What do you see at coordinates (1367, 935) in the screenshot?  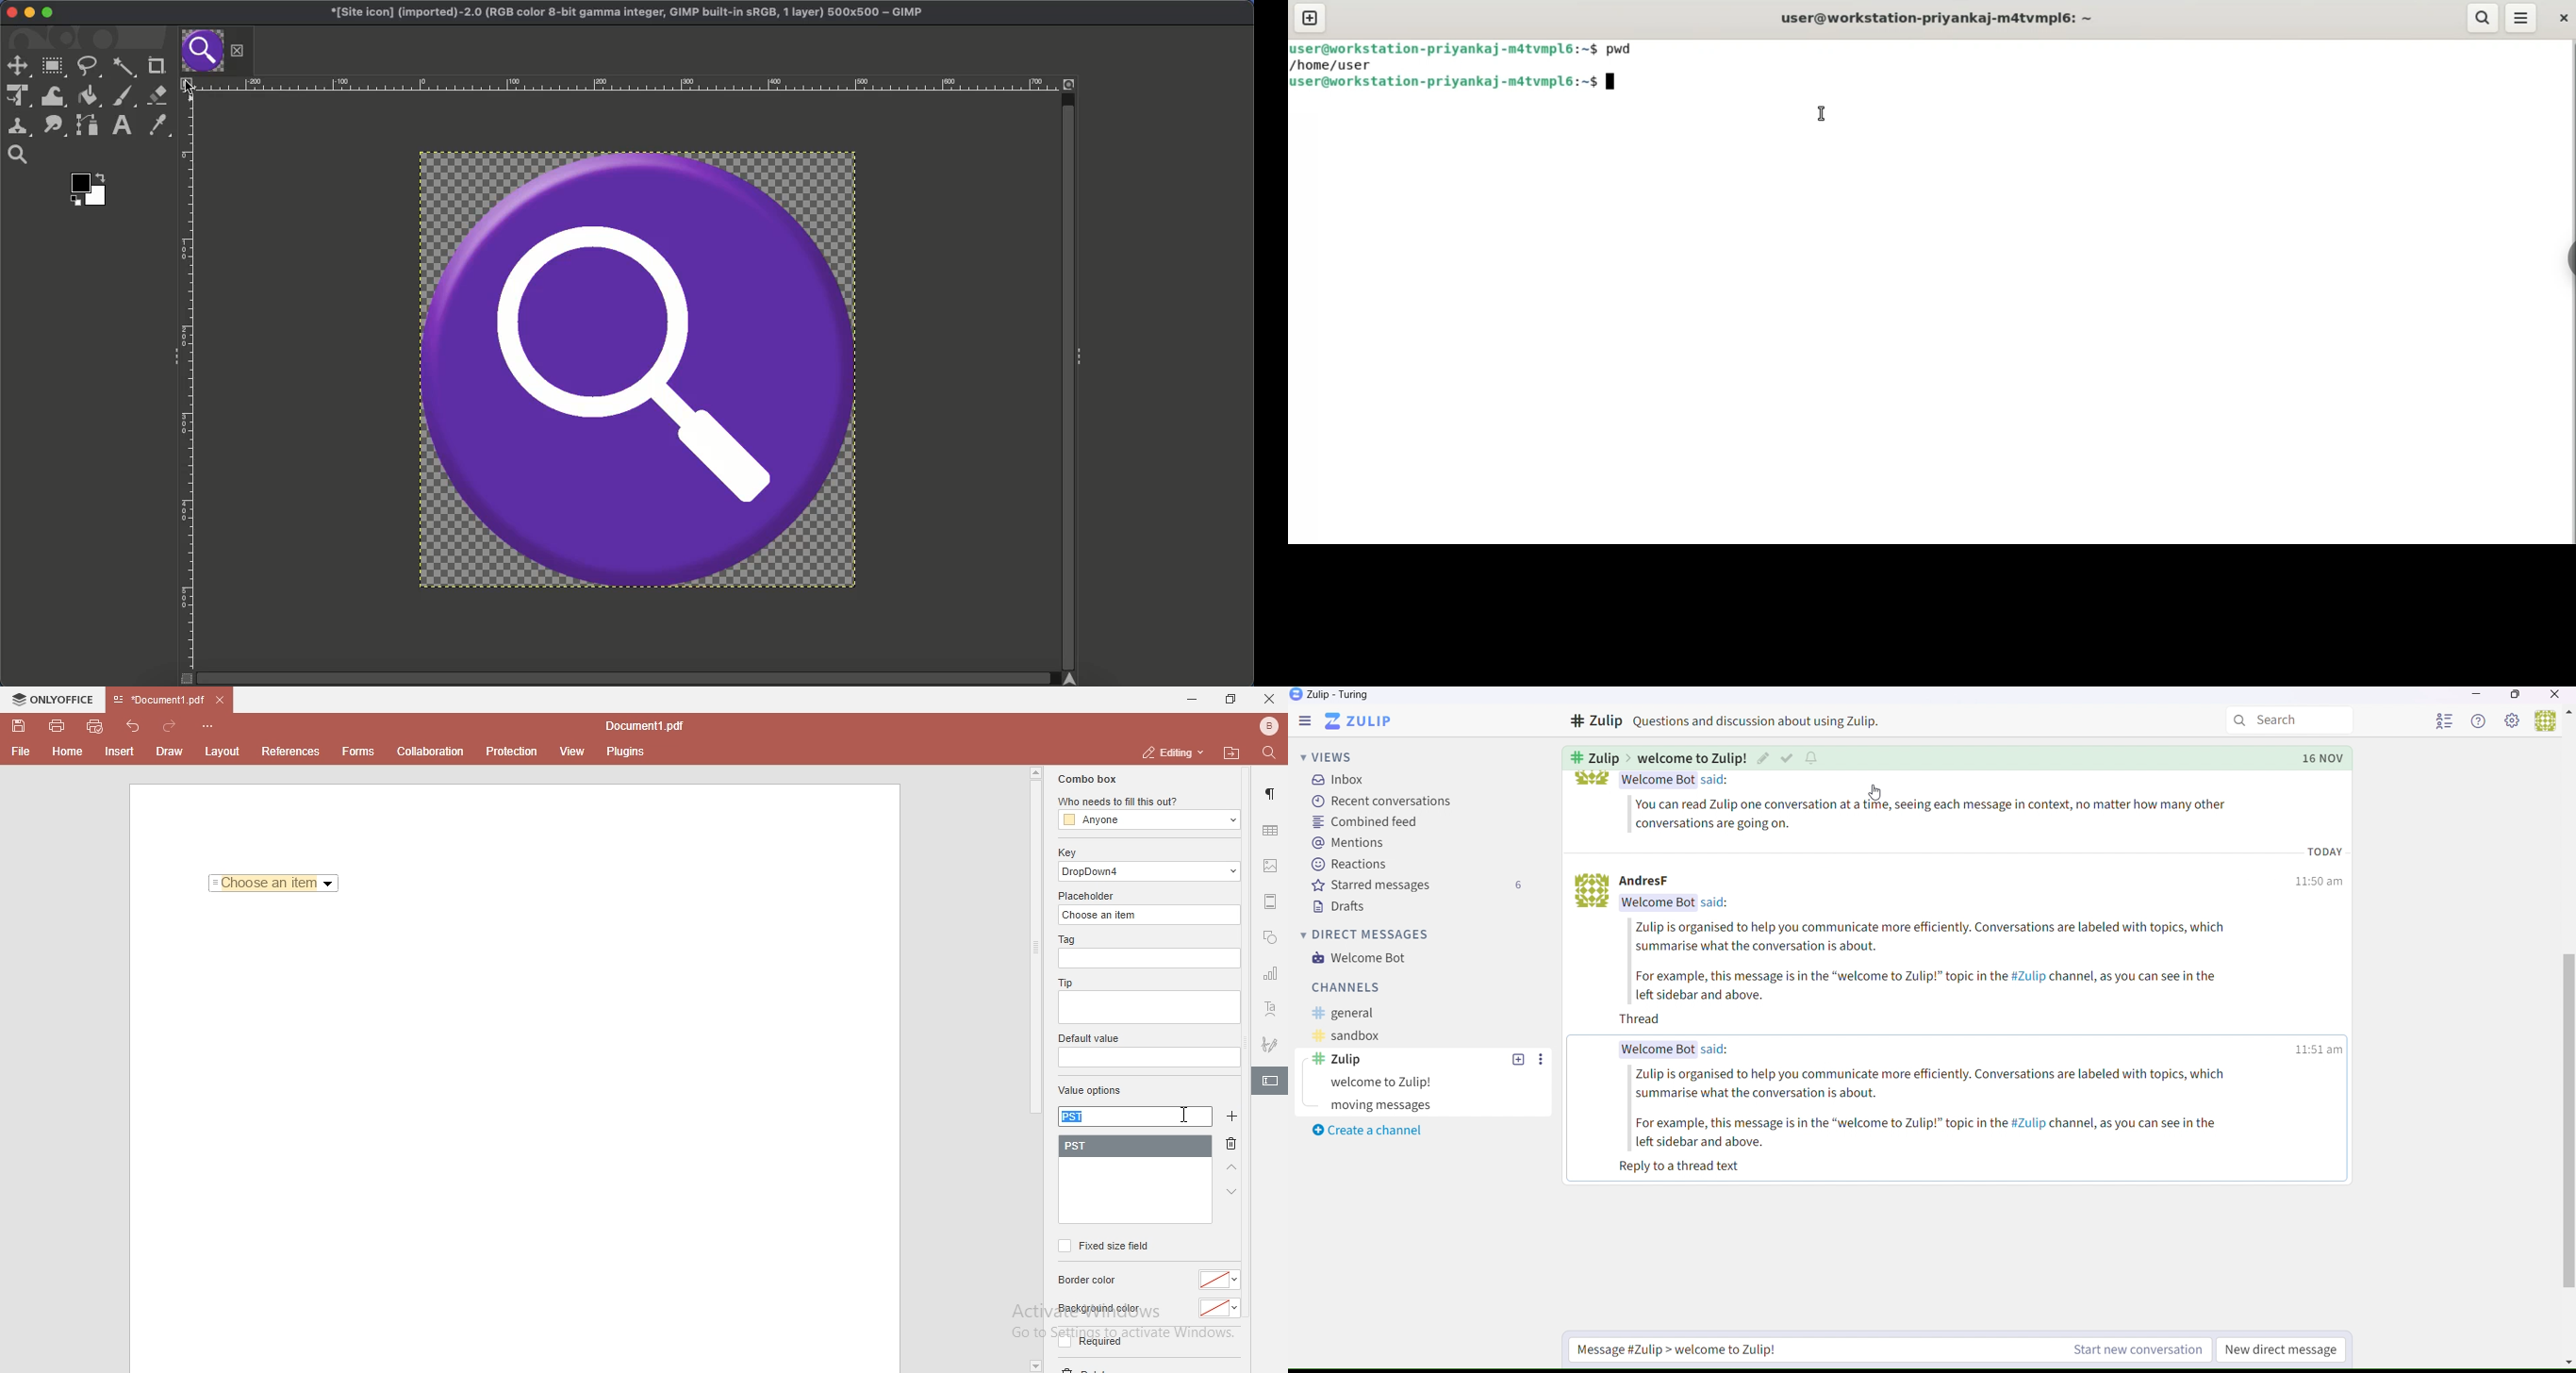 I see `Direct messages` at bounding box center [1367, 935].